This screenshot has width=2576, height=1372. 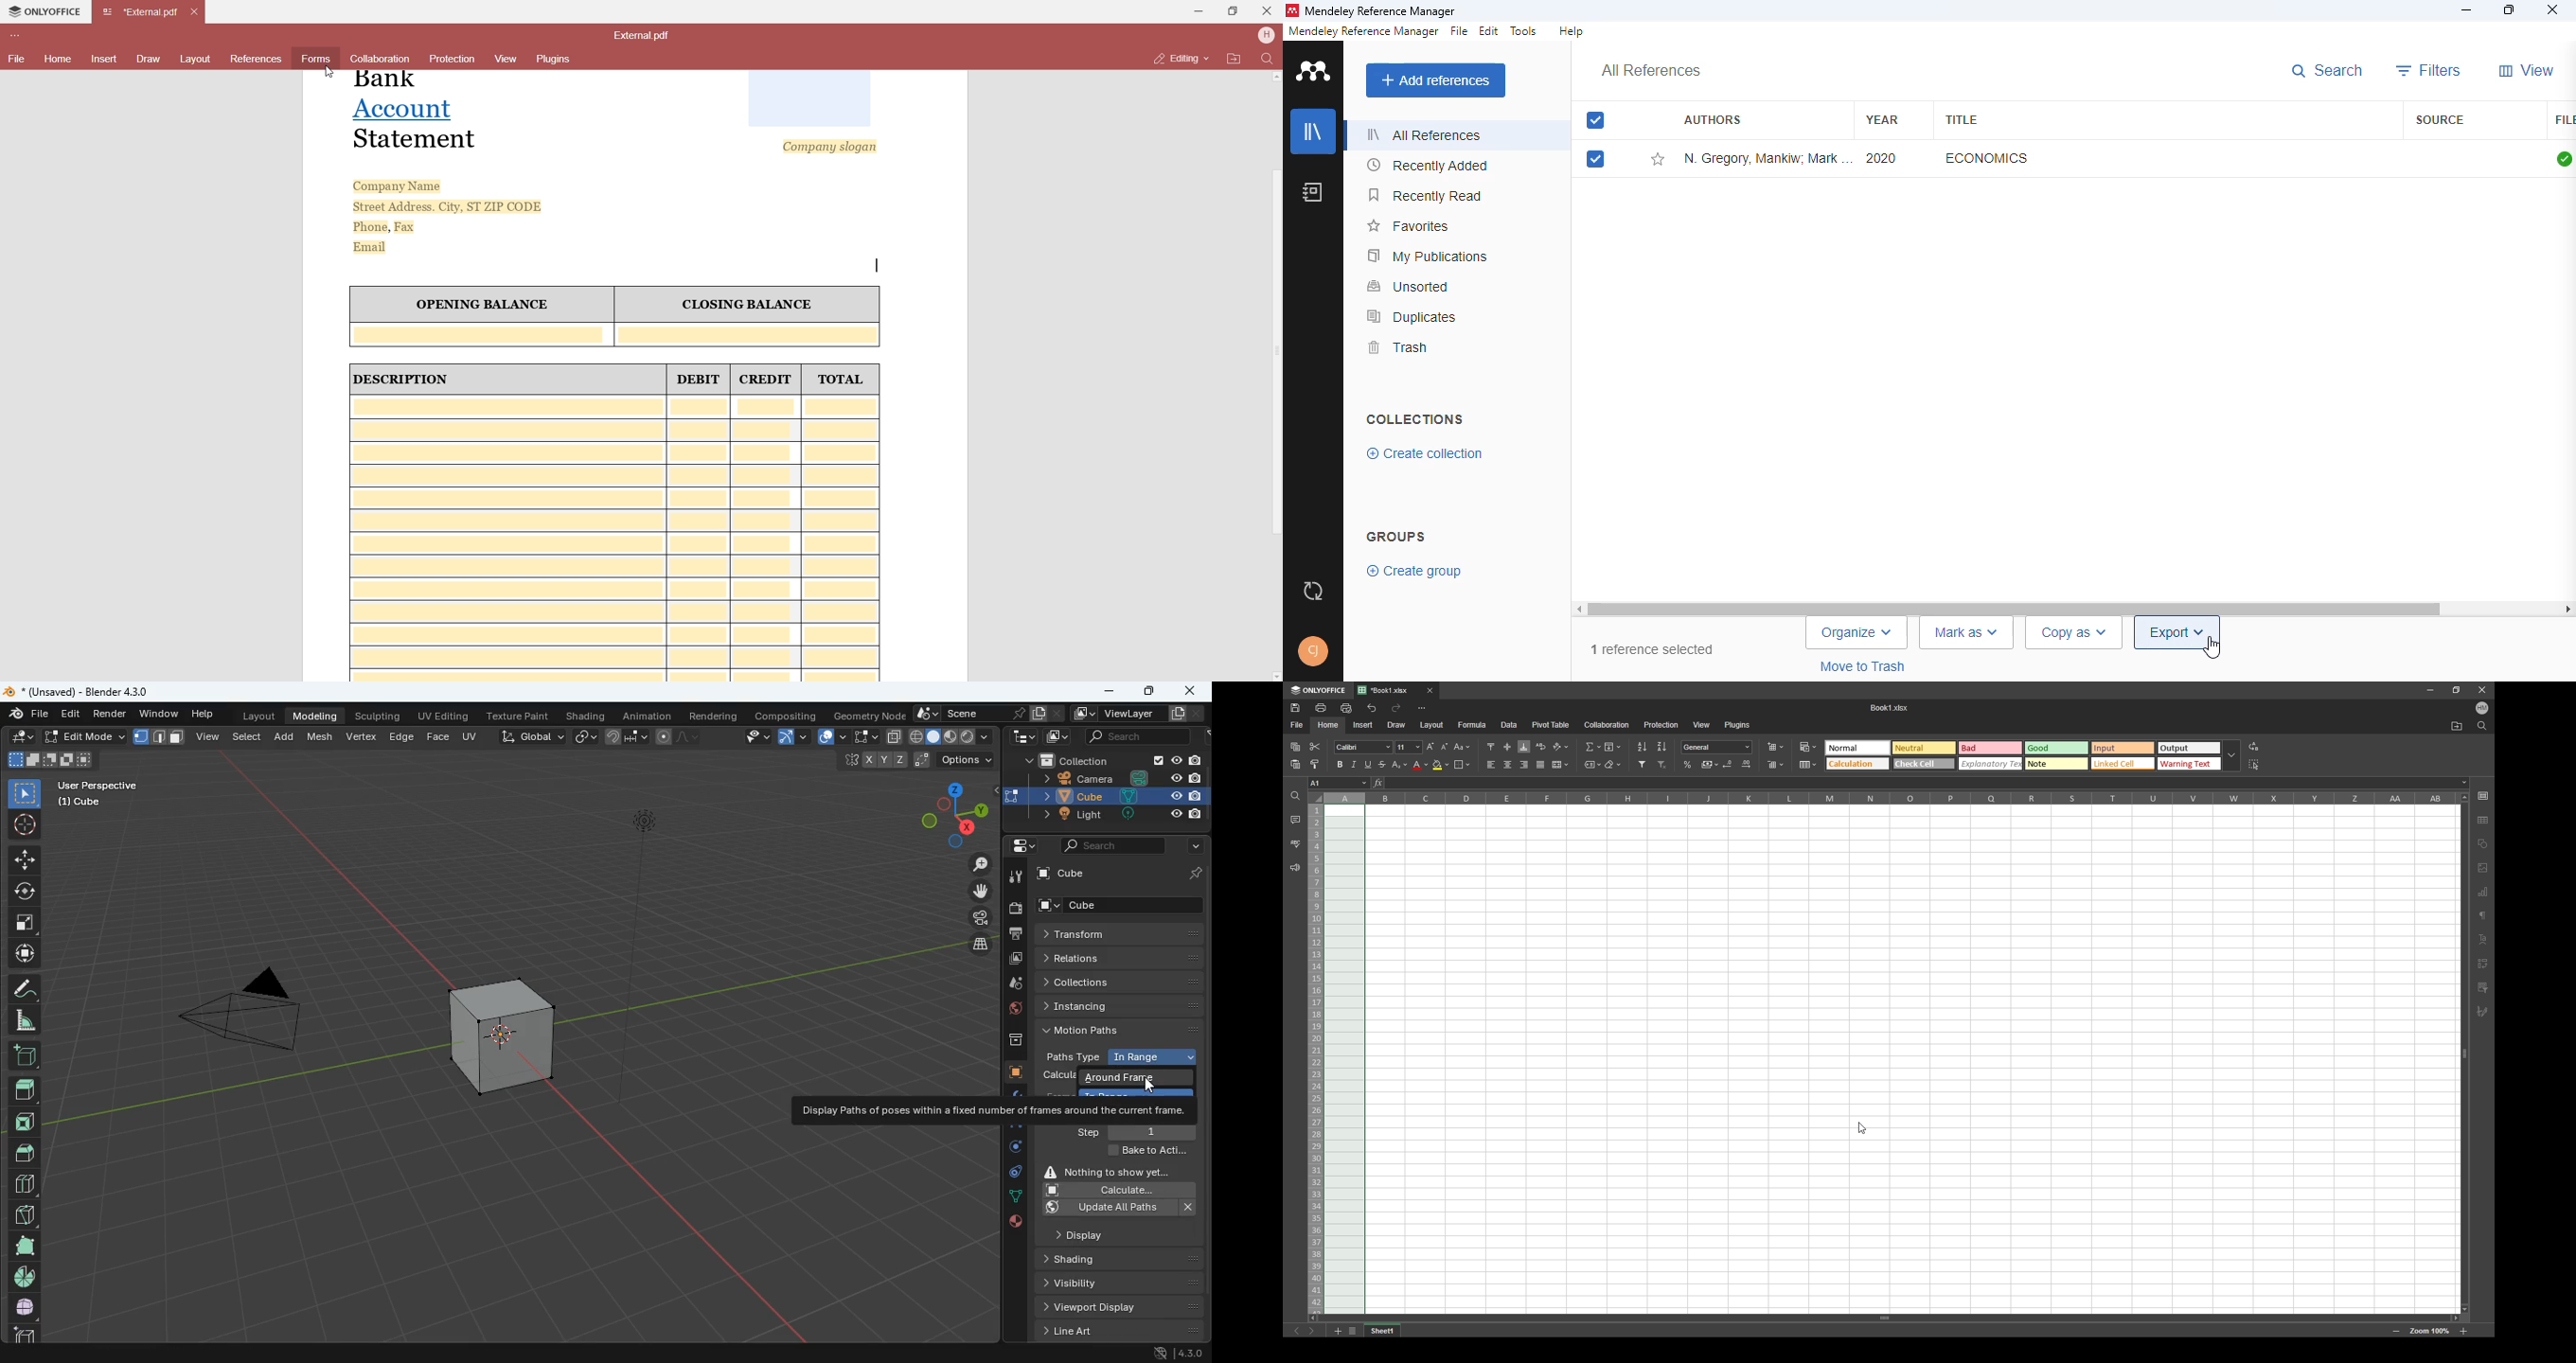 I want to click on table, so click(x=2483, y=820).